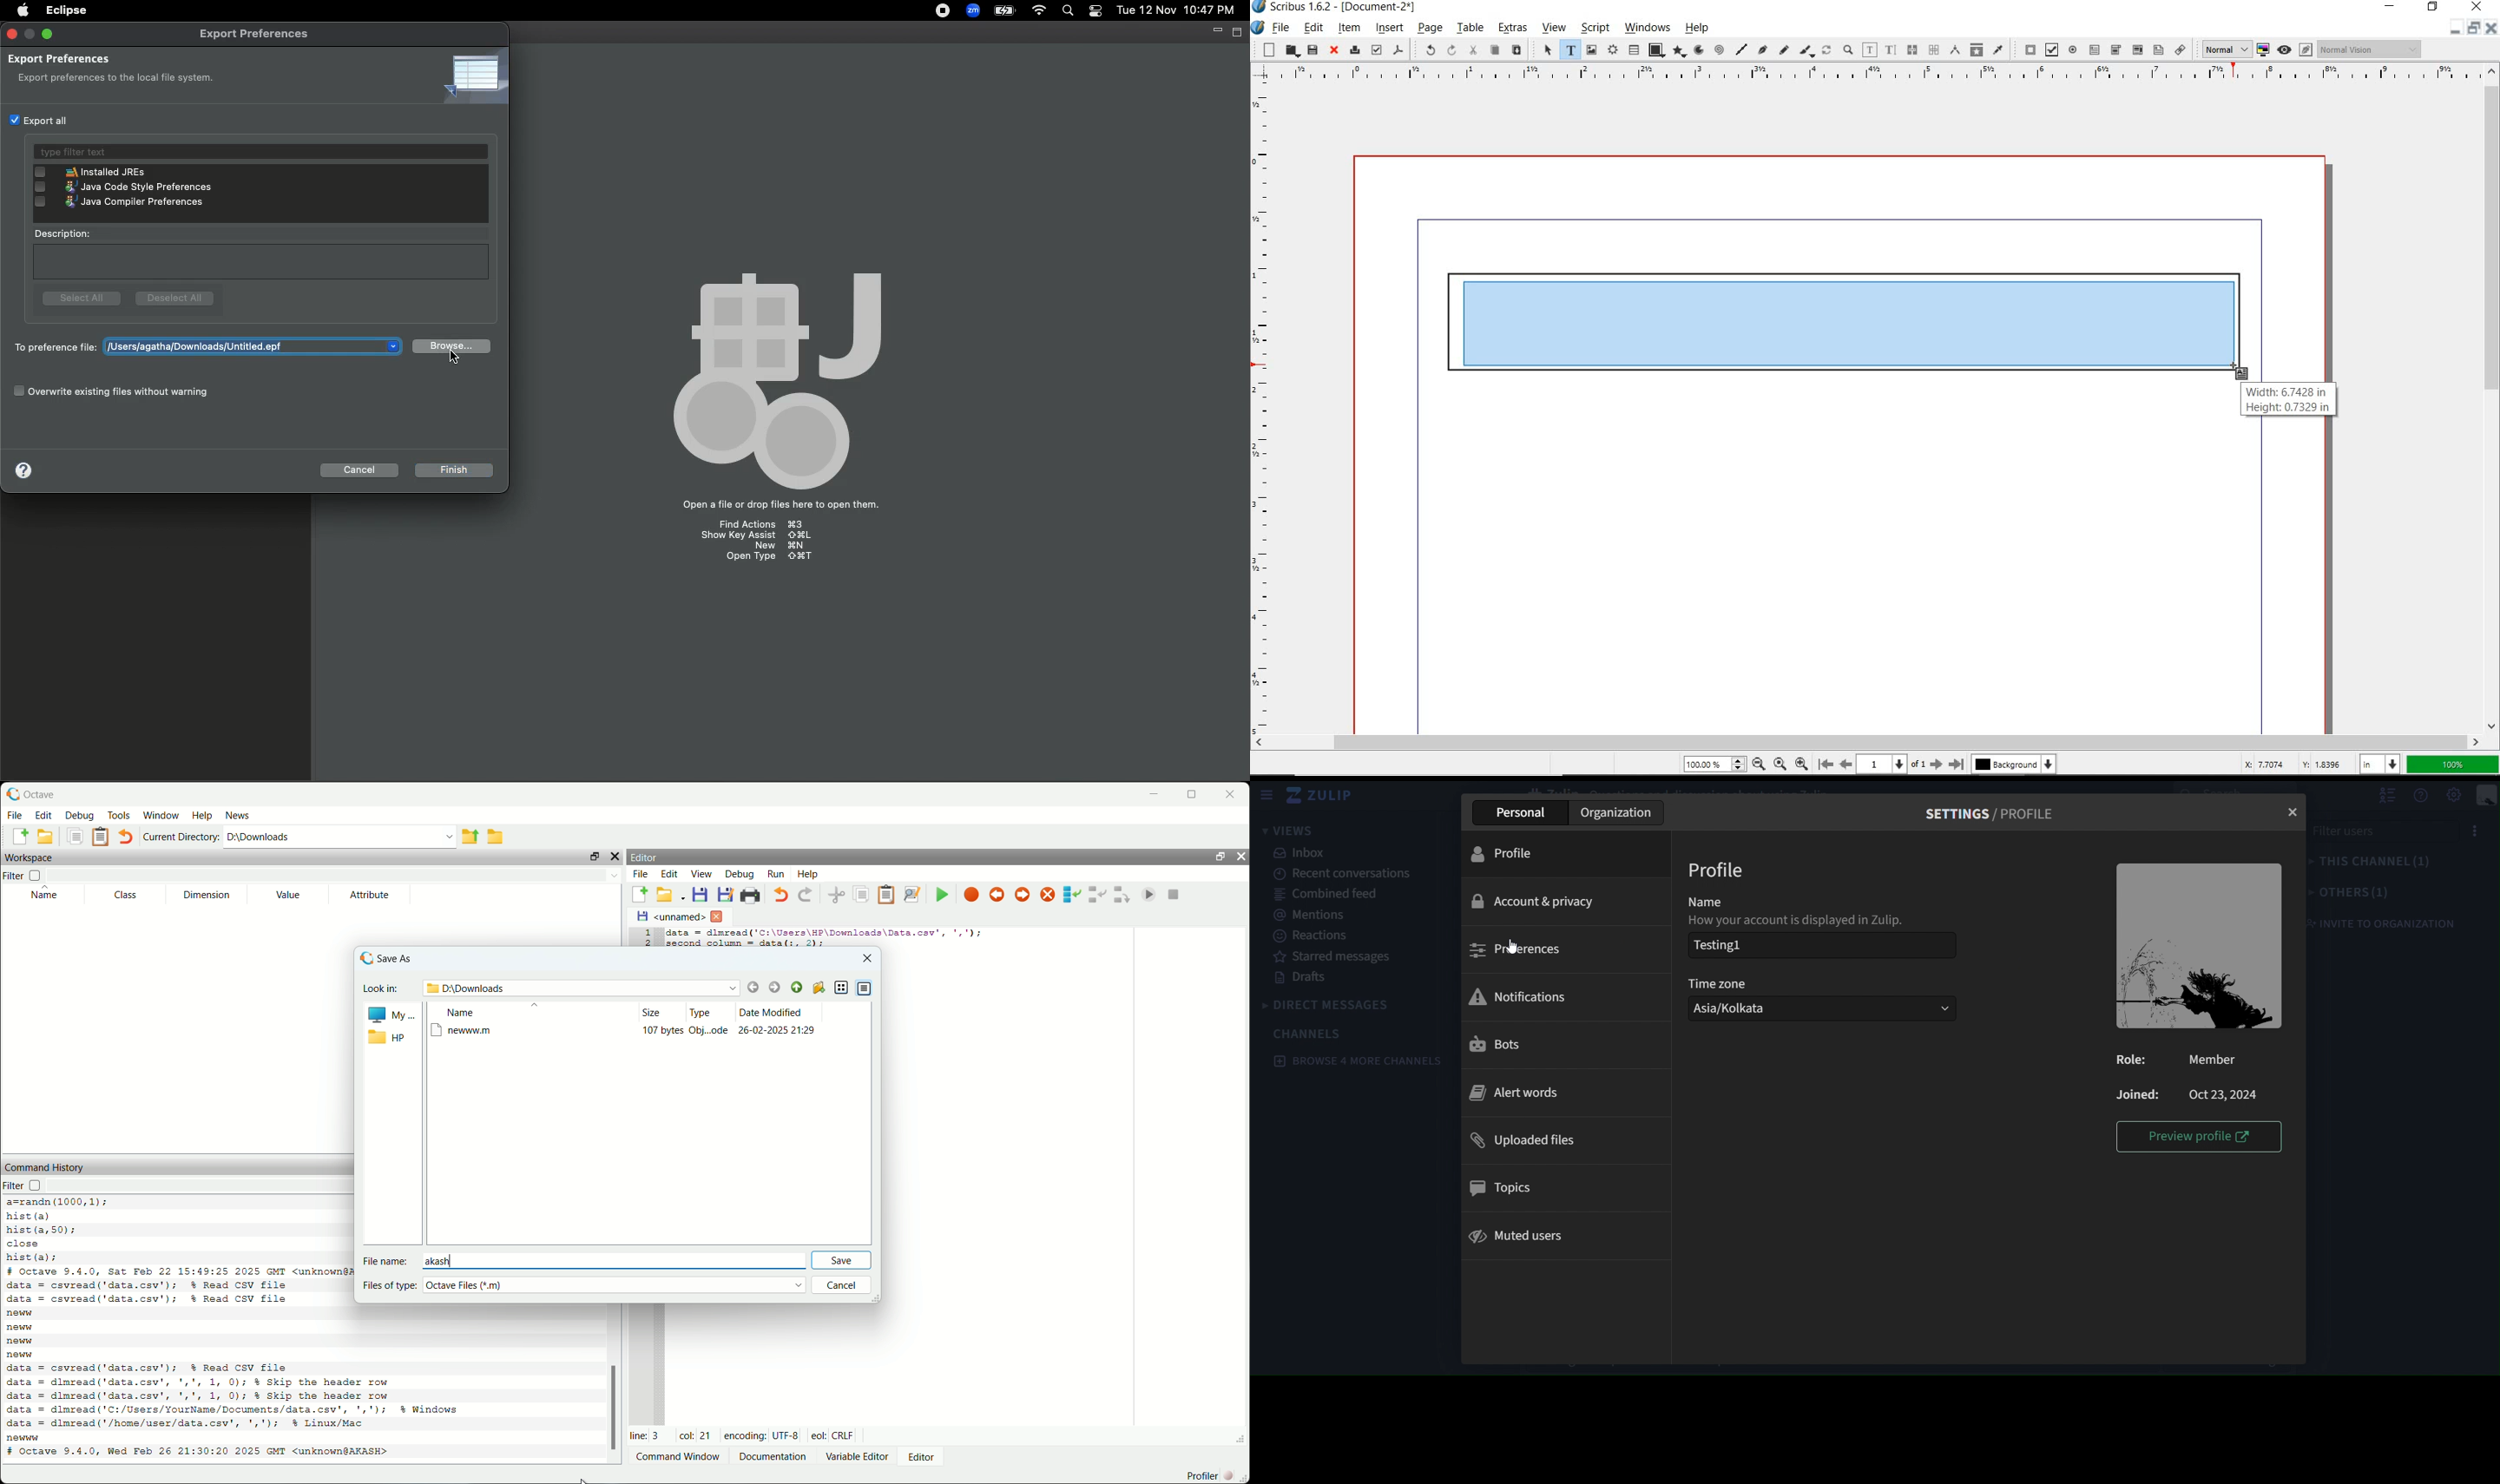 The width and height of the screenshot is (2520, 1484). I want to click on pdf combo box, so click(2115, 51).